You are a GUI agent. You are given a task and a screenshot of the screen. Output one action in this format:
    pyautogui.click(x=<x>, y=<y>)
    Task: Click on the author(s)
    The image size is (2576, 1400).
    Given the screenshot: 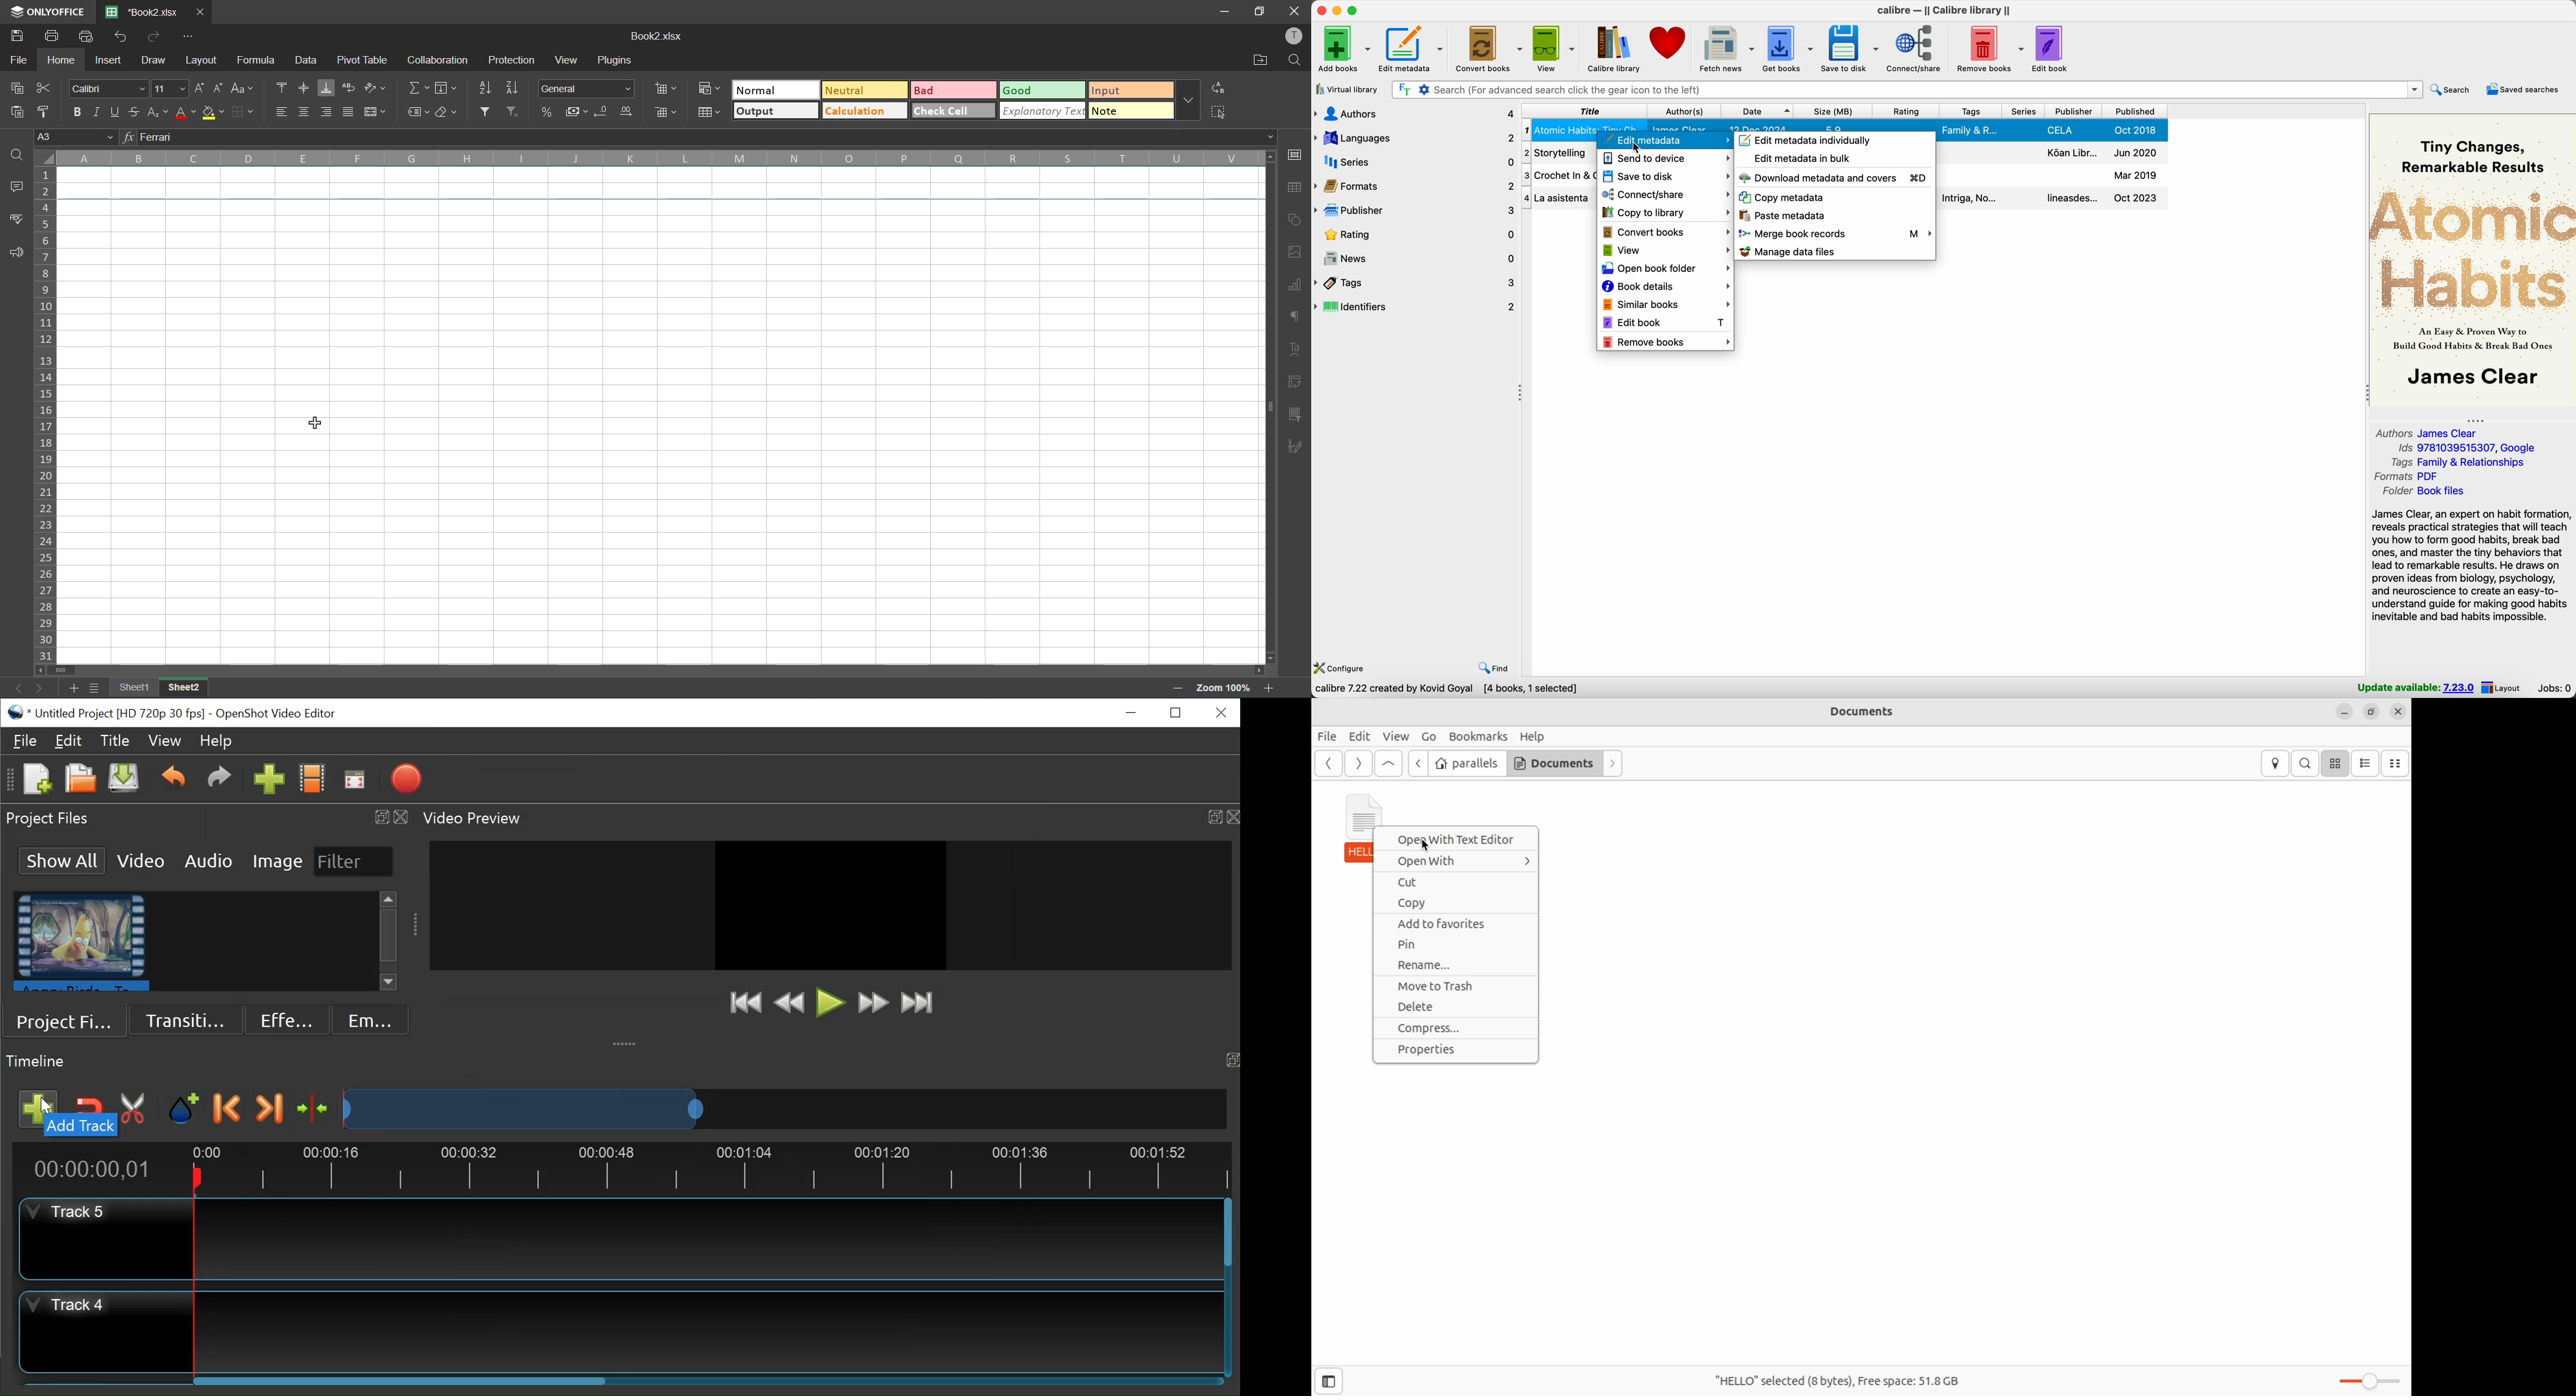 What is the action you would take?
    pyautogui.click(x=1686, y=111)
    